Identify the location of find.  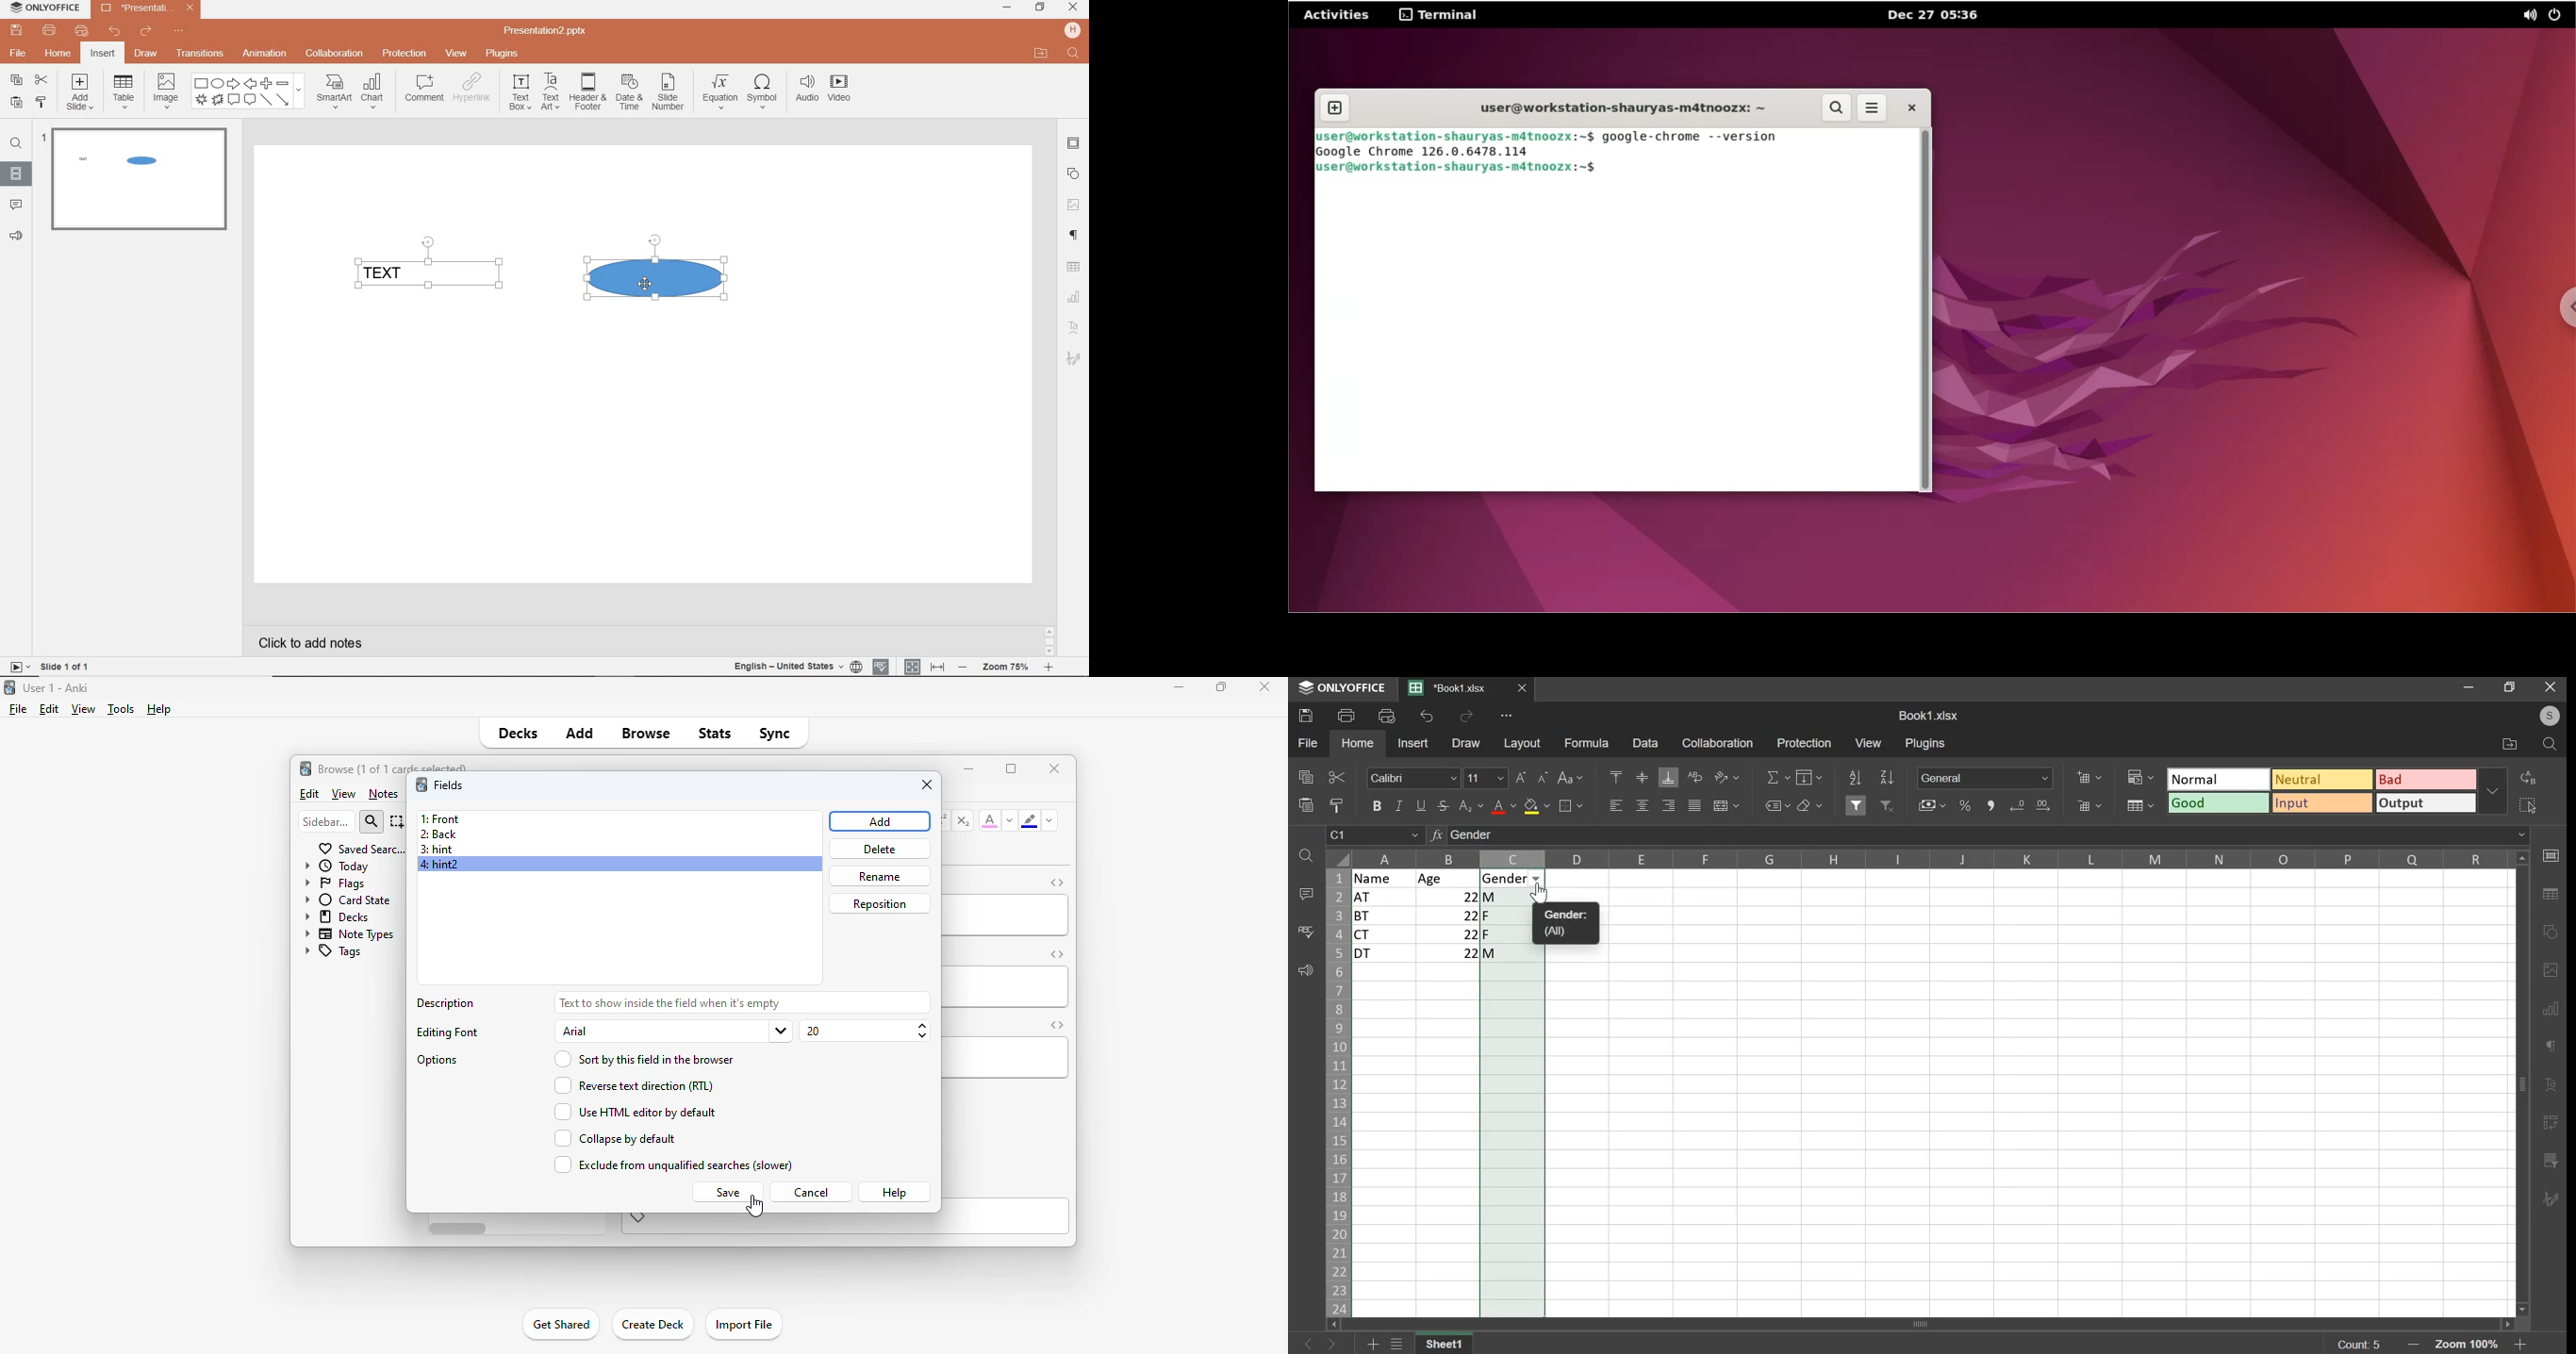
(1307, 856).